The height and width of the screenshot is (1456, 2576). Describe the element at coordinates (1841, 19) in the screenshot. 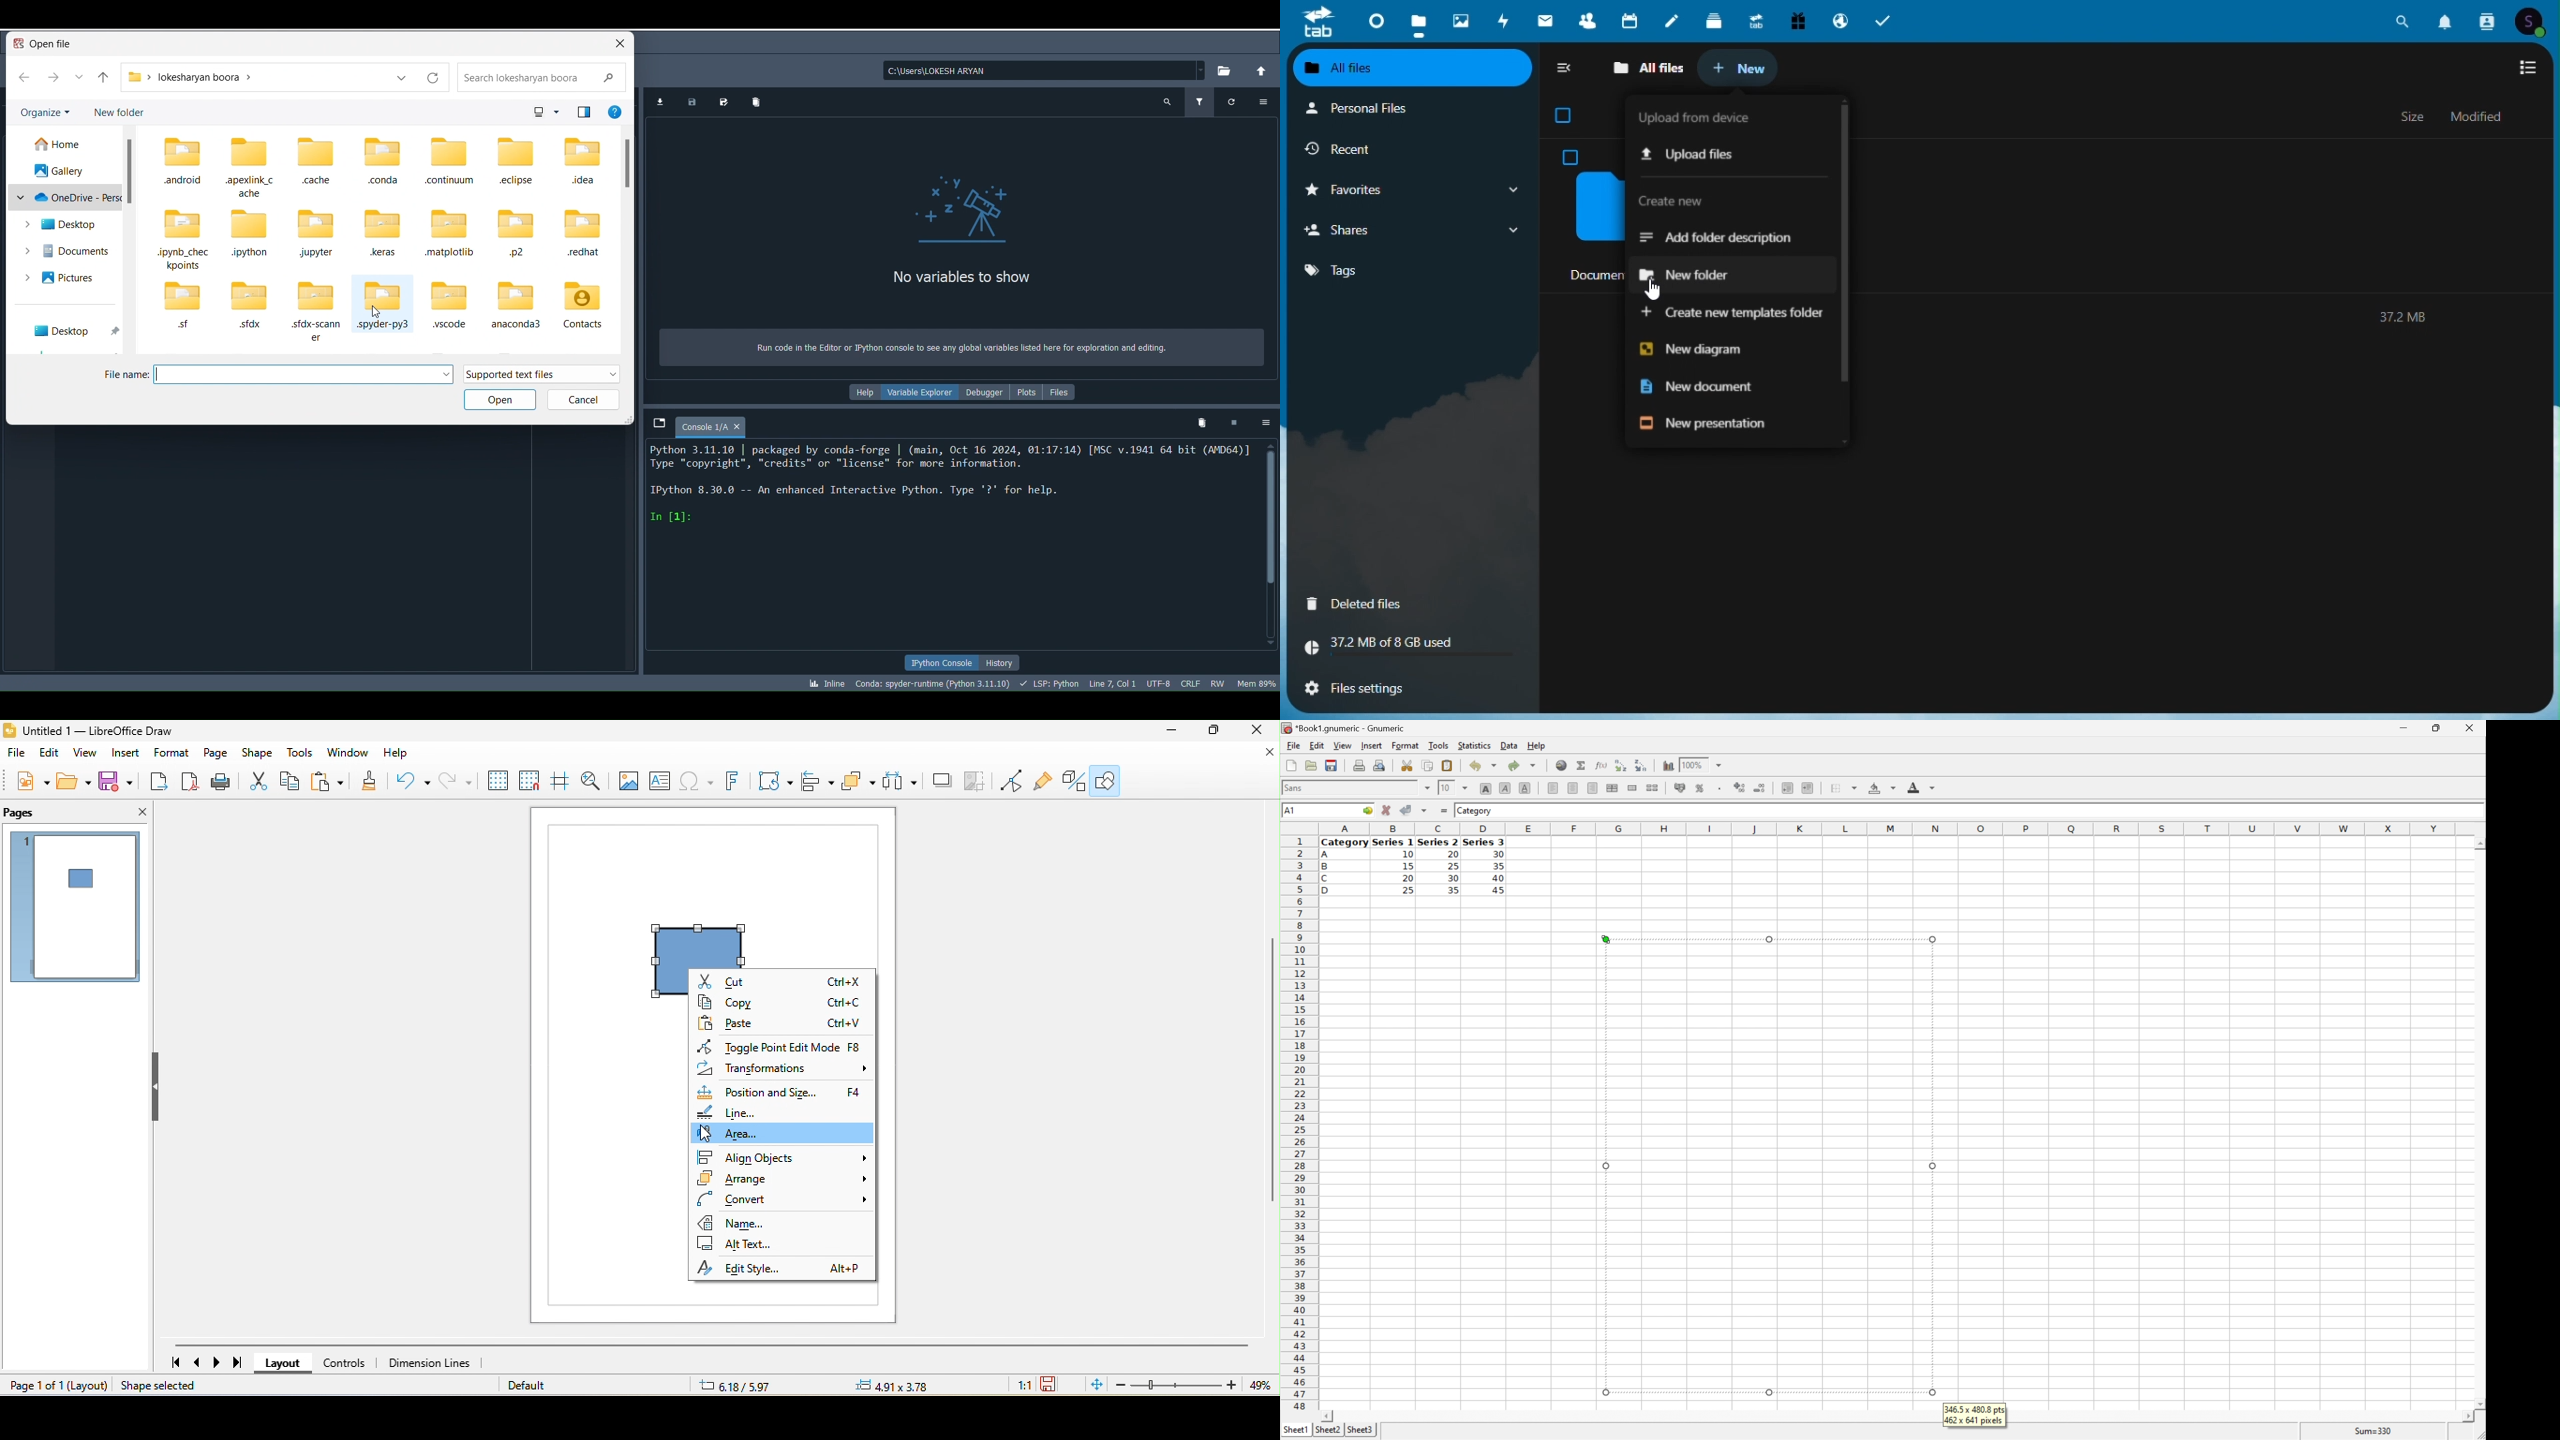

I see `Email hosting` at that location.